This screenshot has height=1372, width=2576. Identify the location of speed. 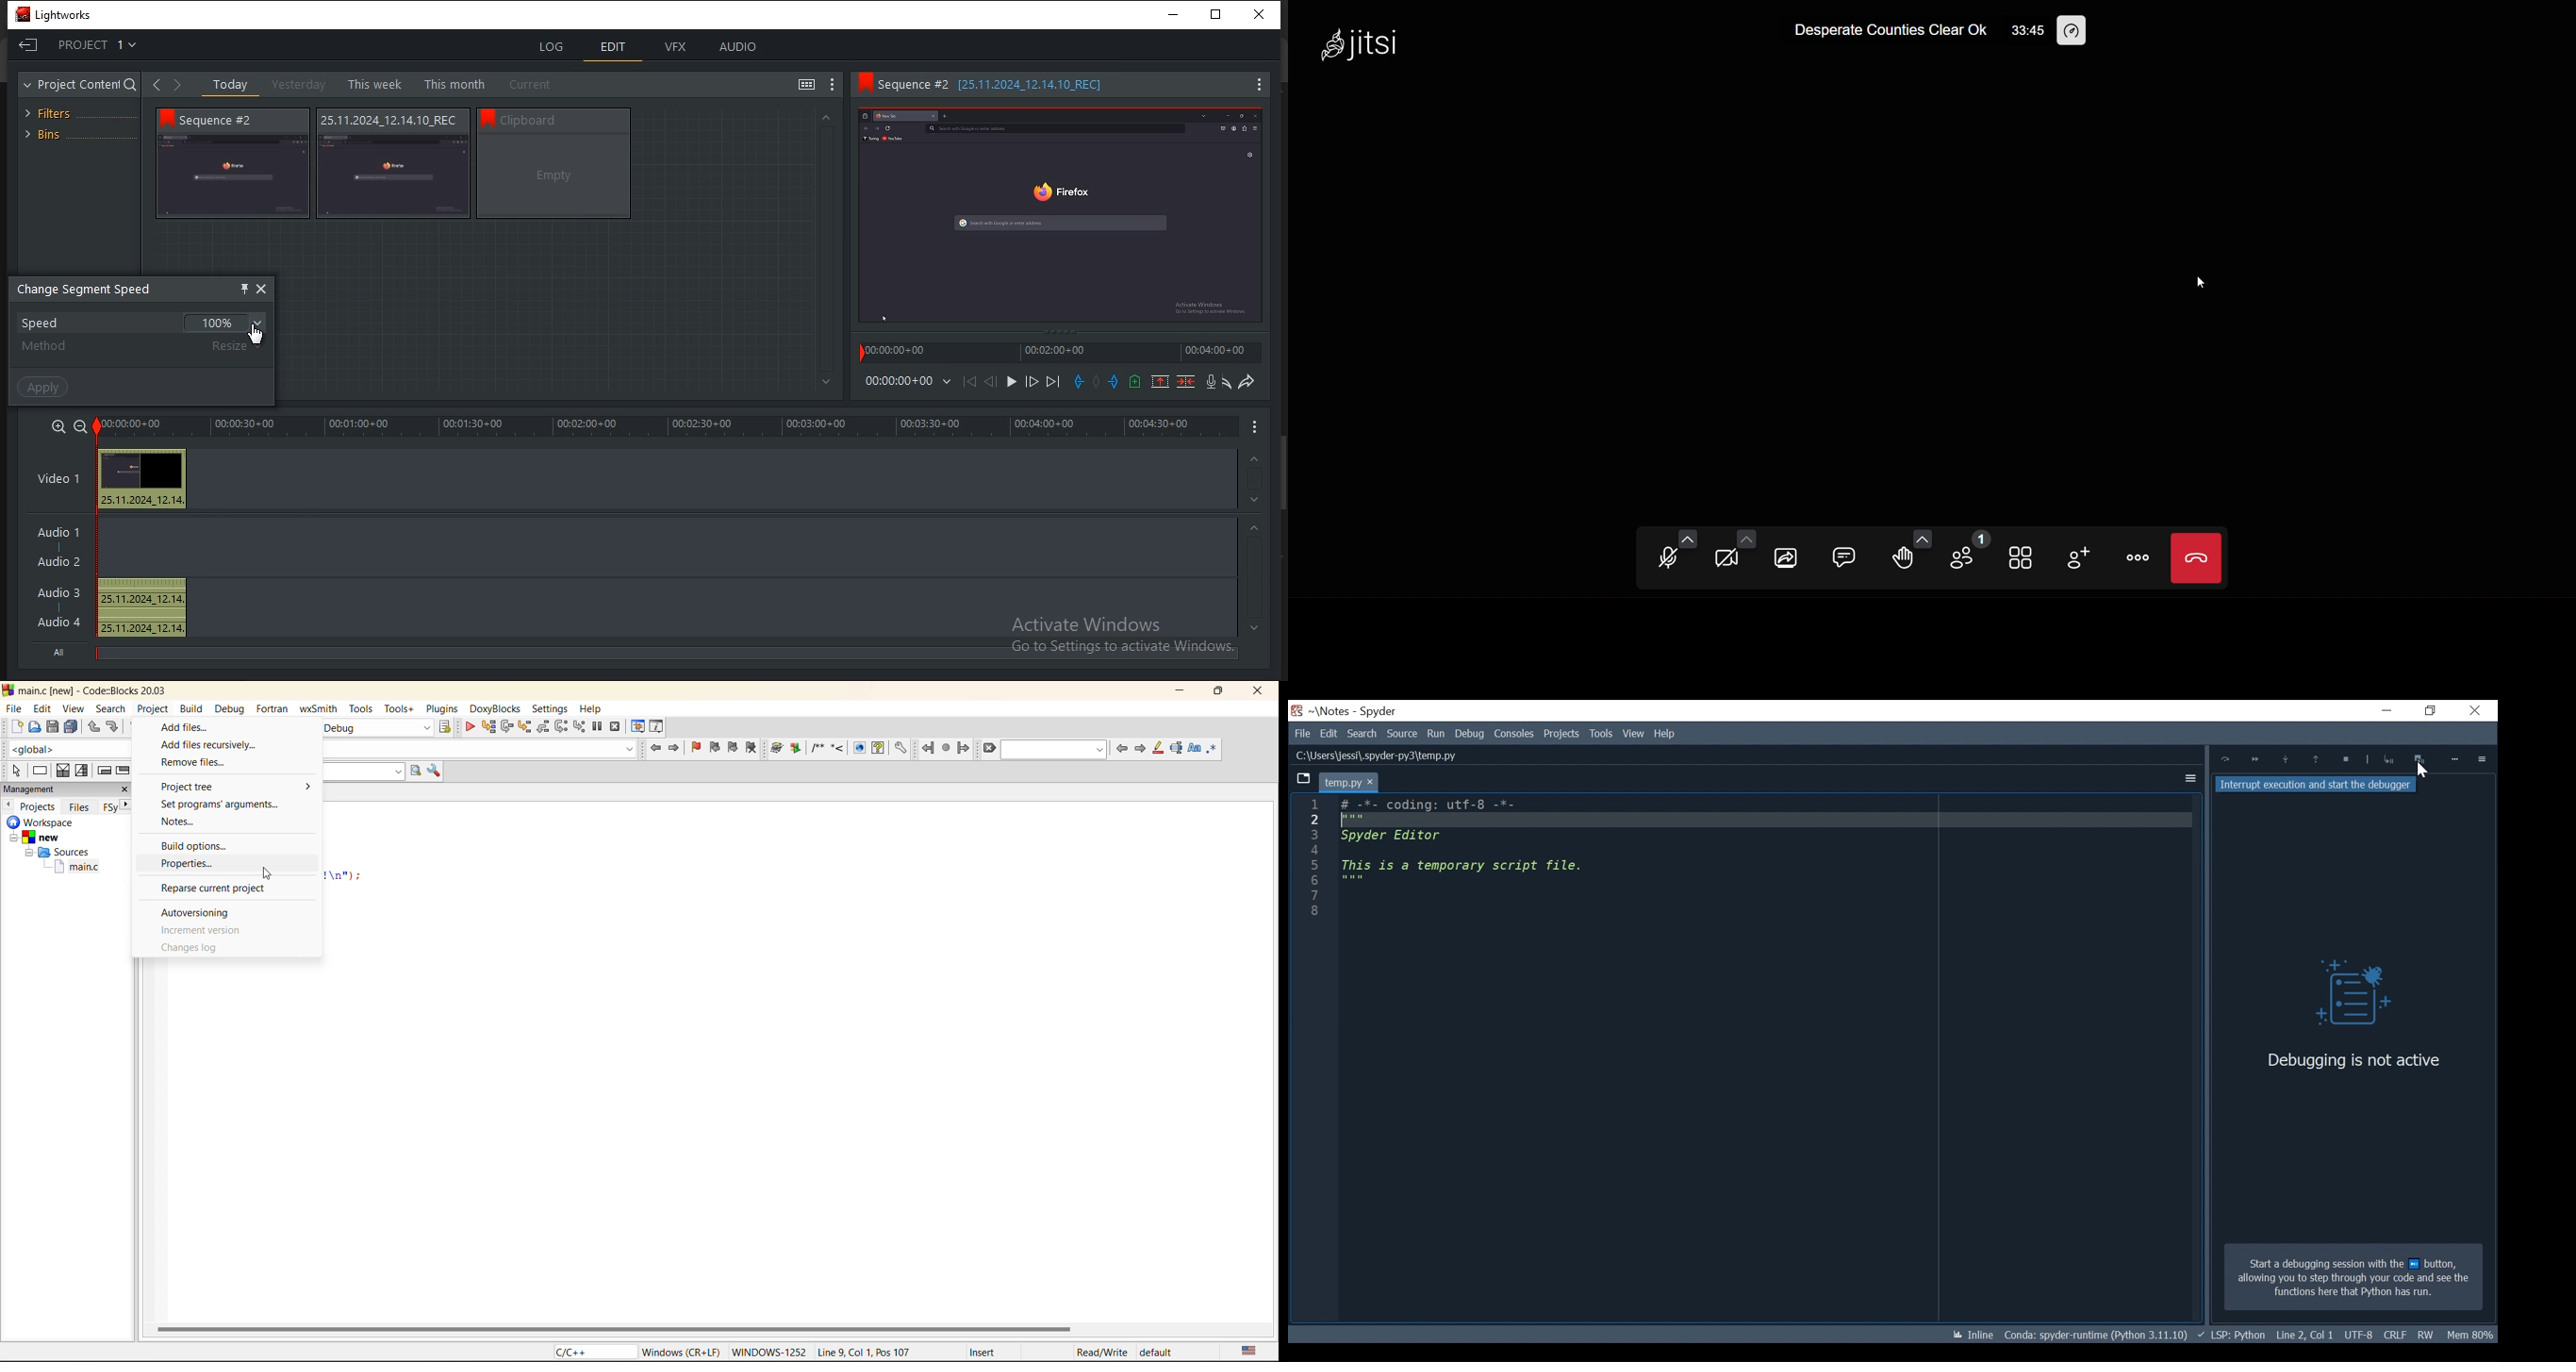
(140, 324).